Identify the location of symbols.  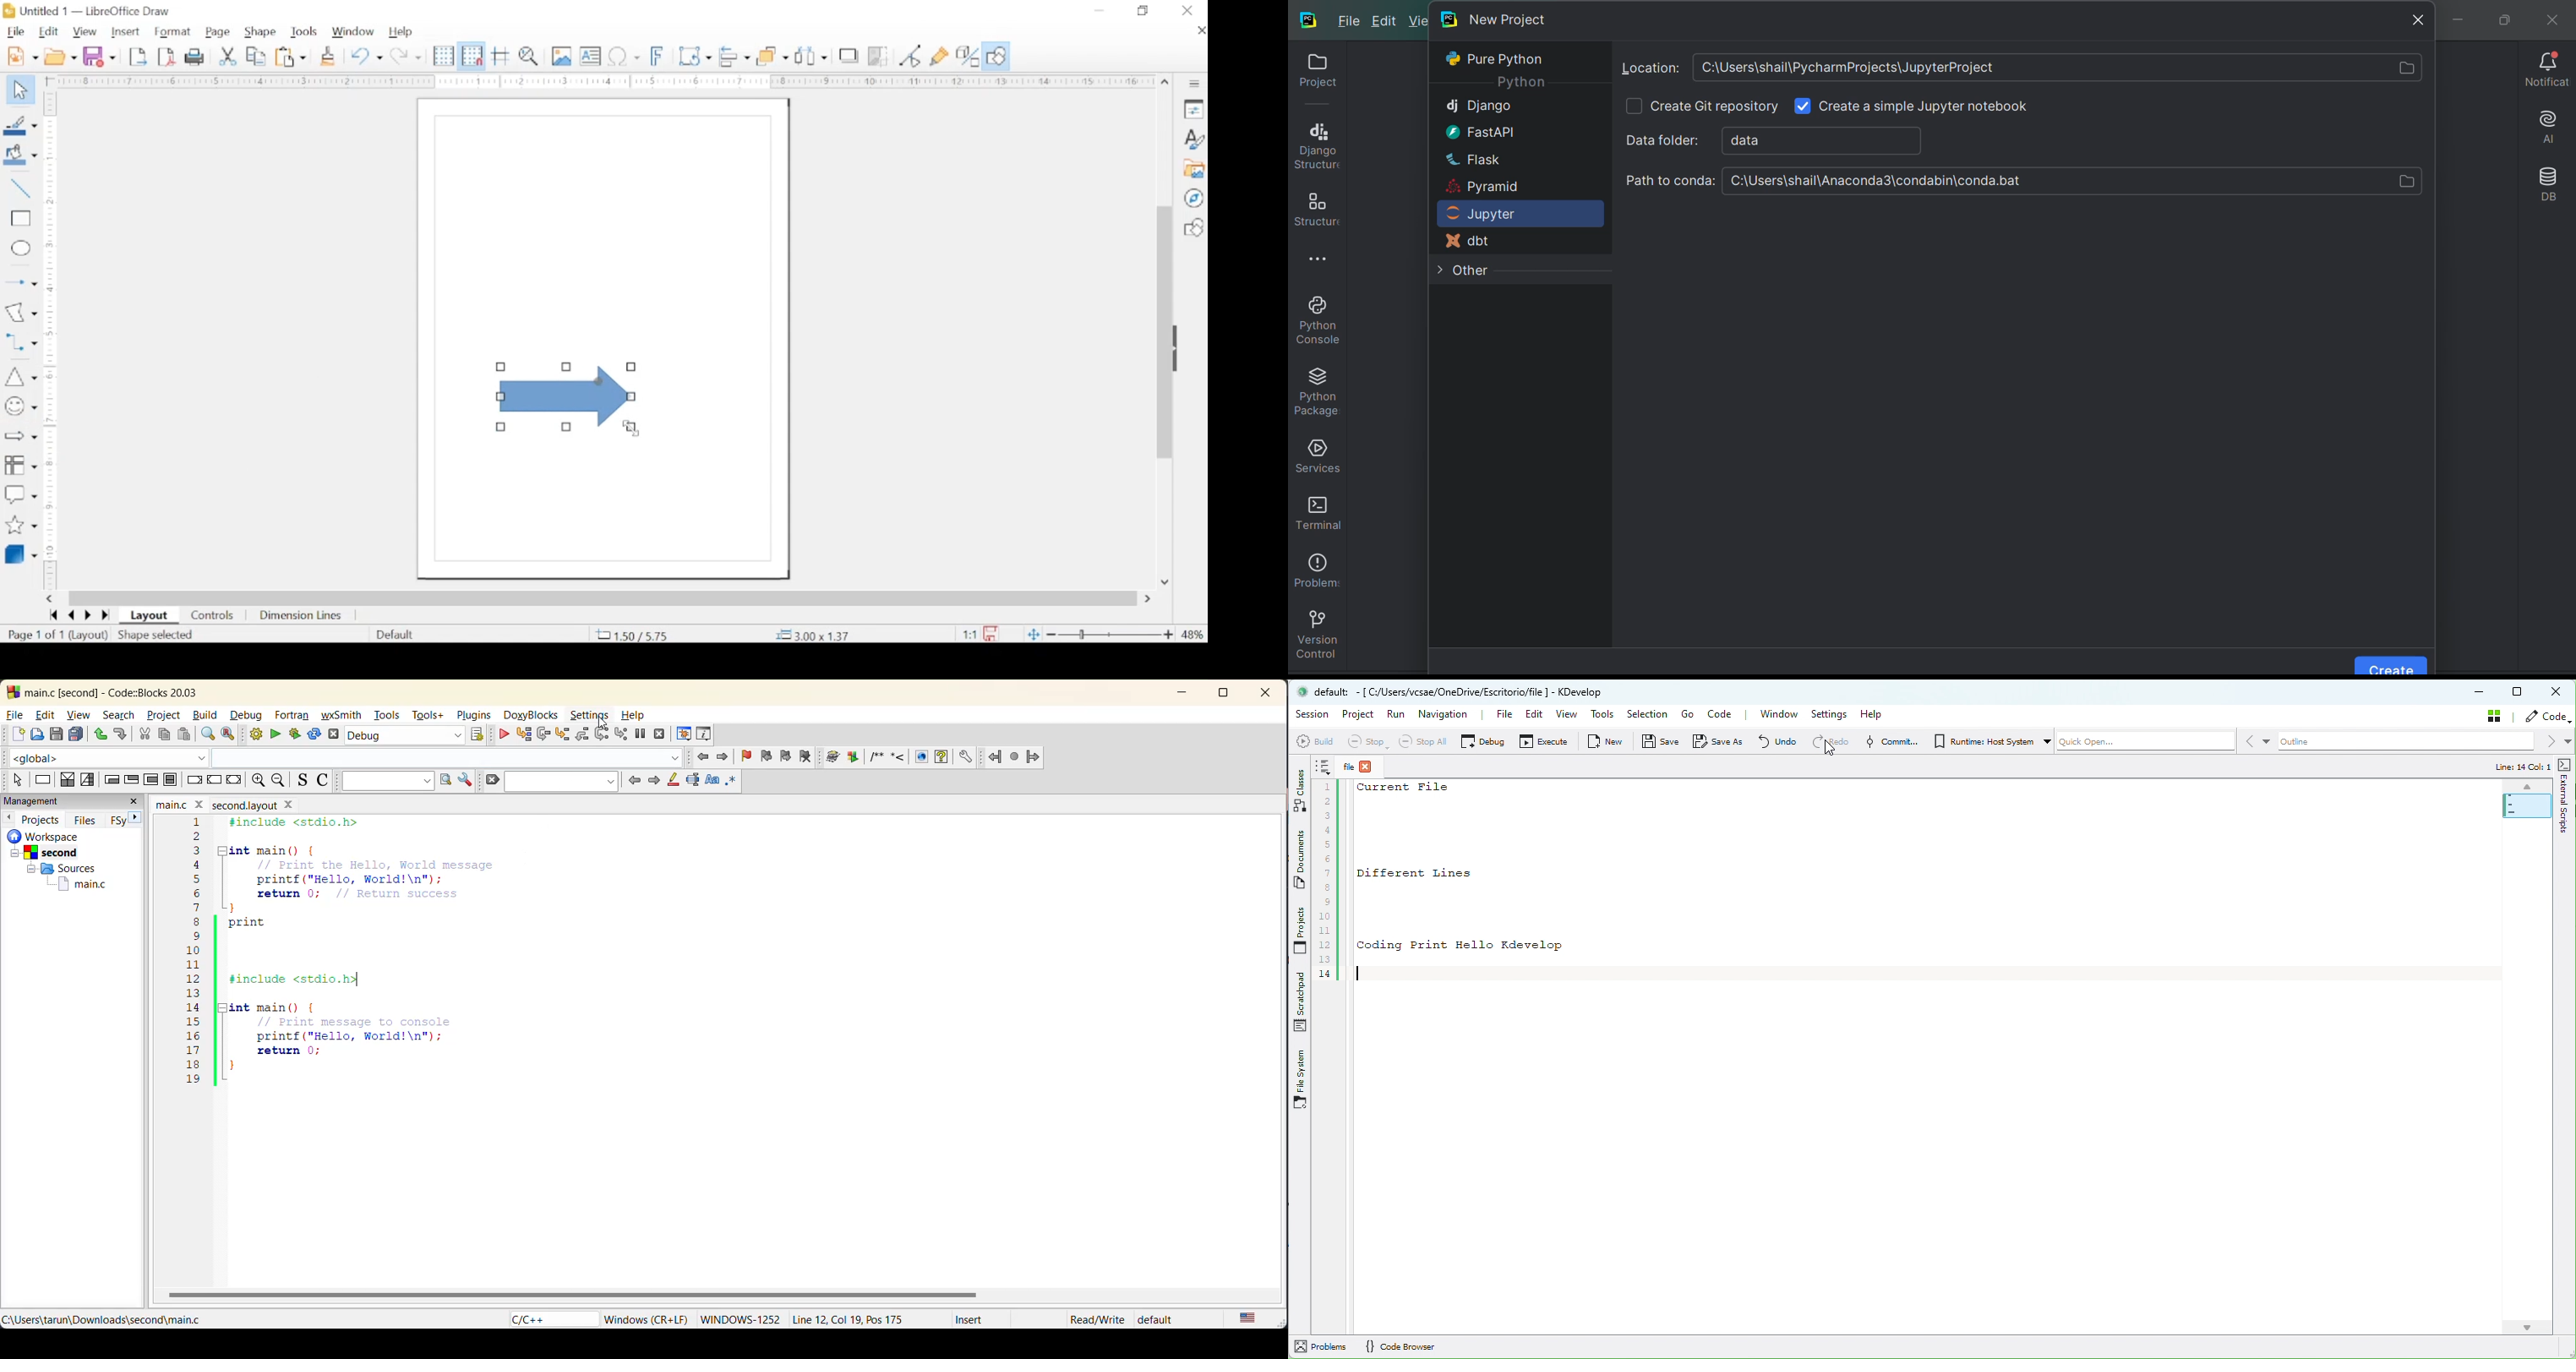
(20, 406).